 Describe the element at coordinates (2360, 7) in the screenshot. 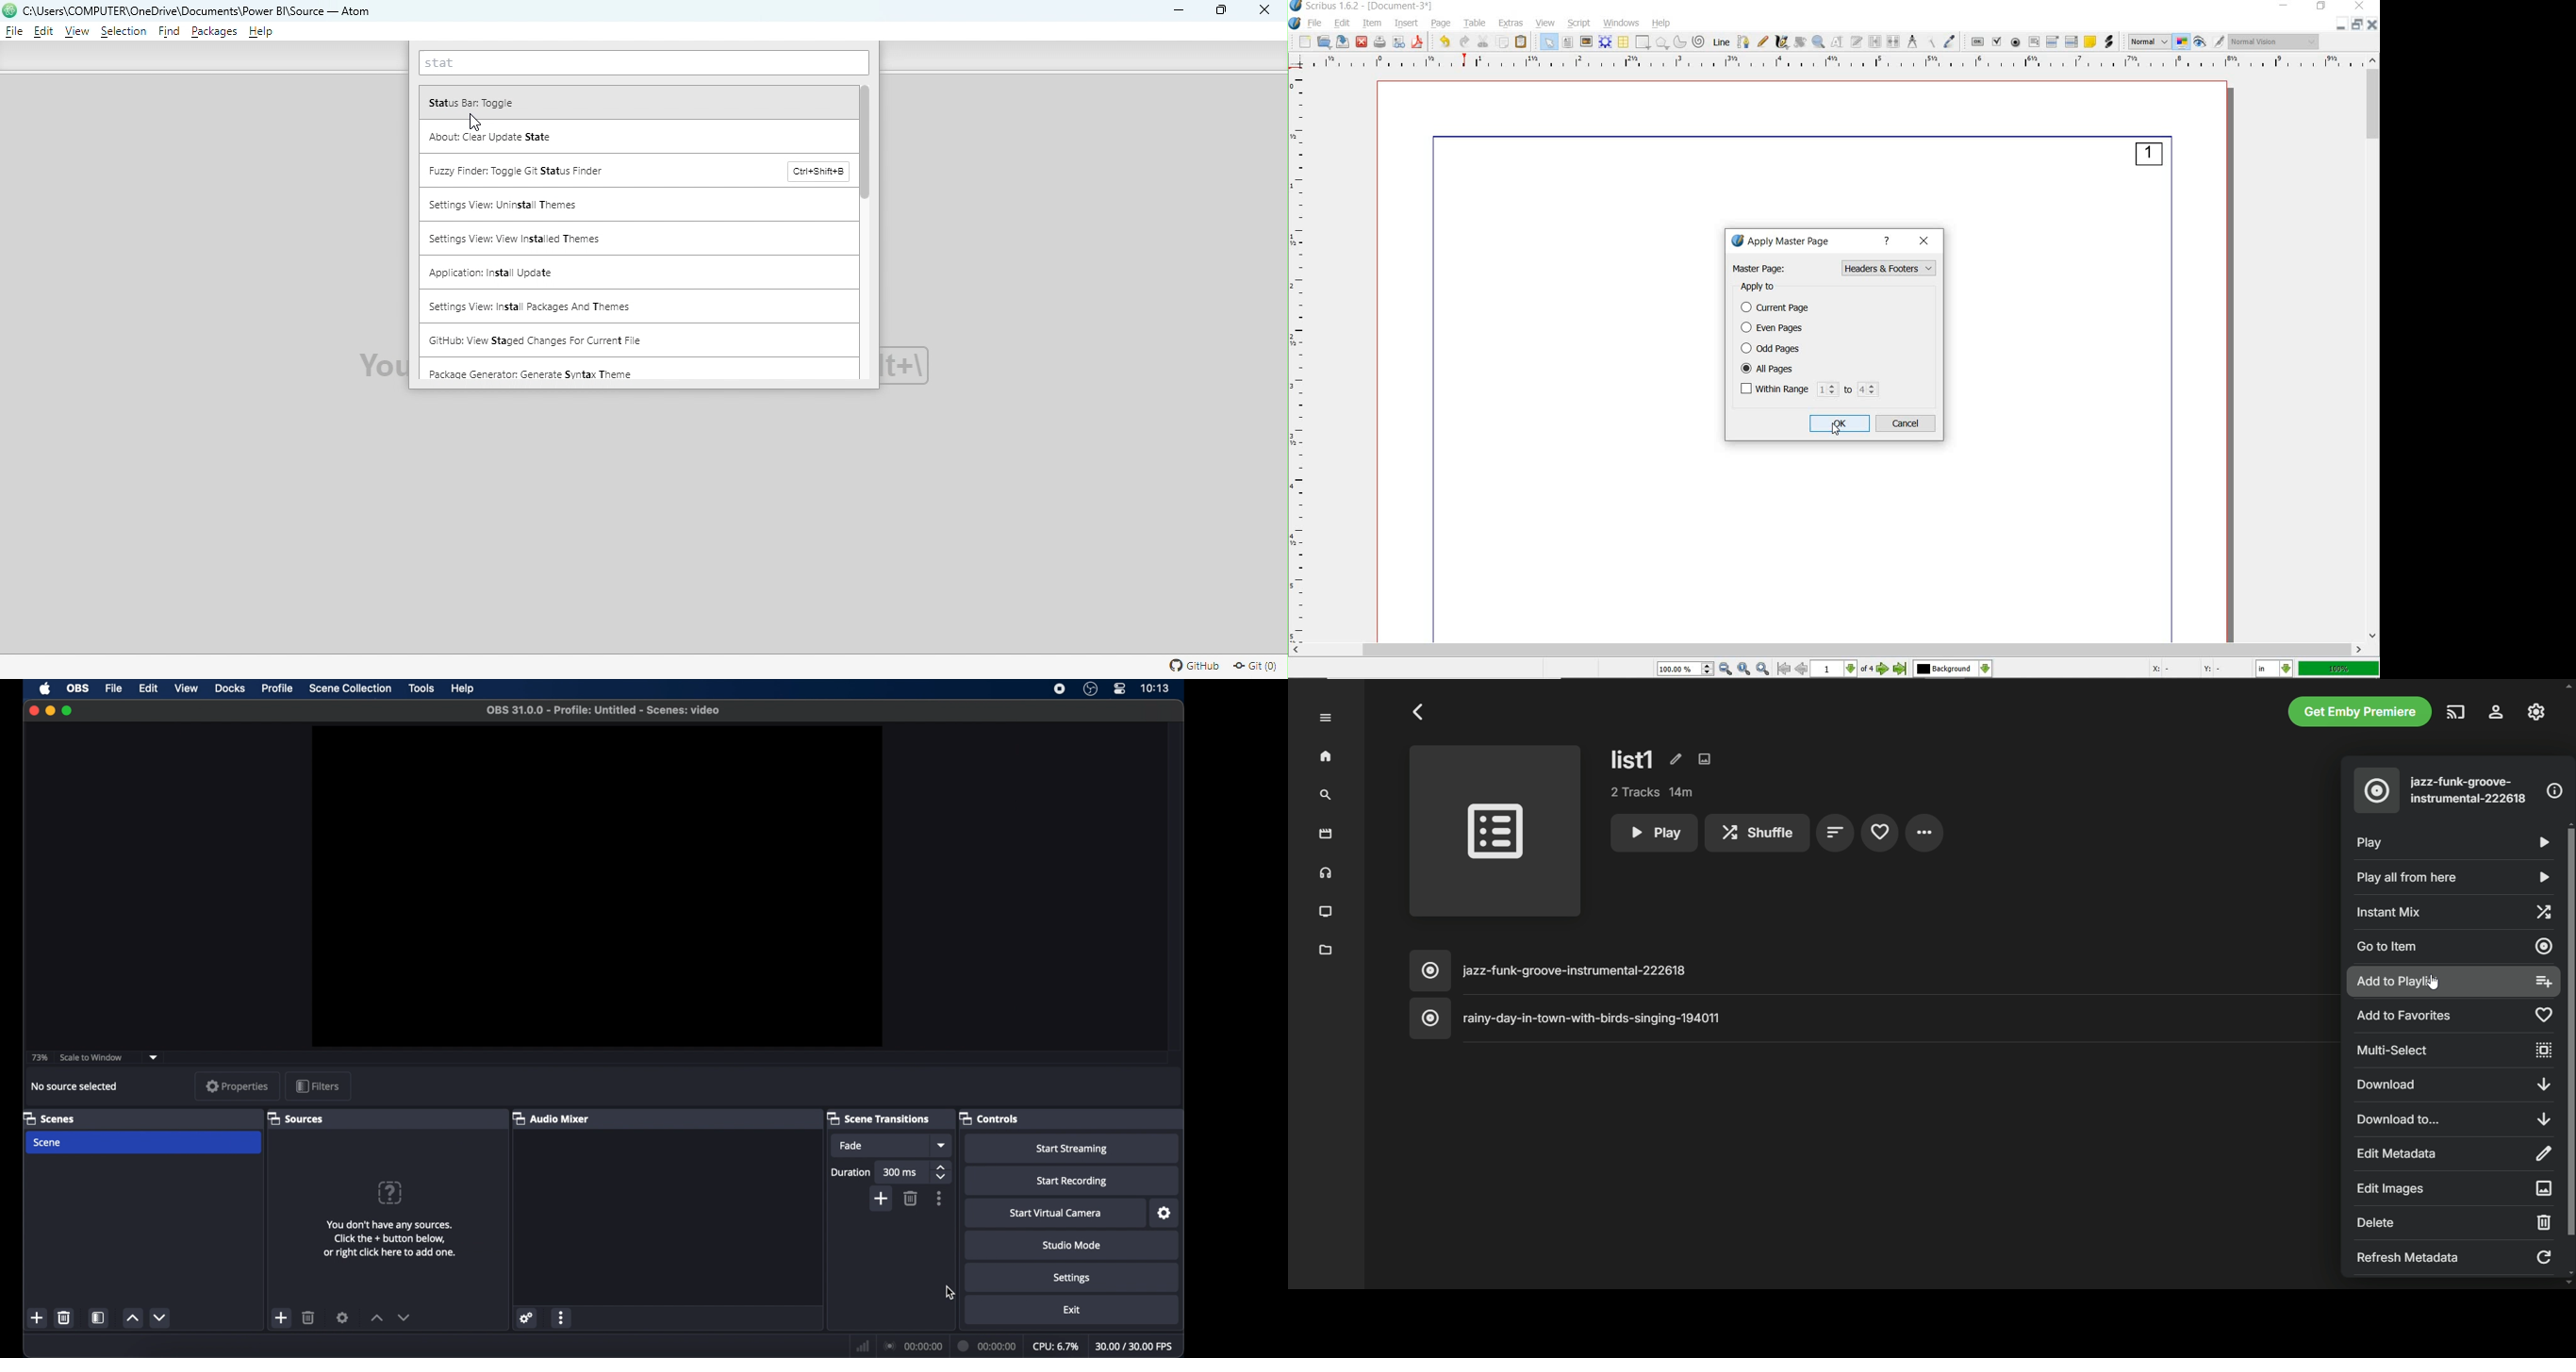

I see `close` at that location.